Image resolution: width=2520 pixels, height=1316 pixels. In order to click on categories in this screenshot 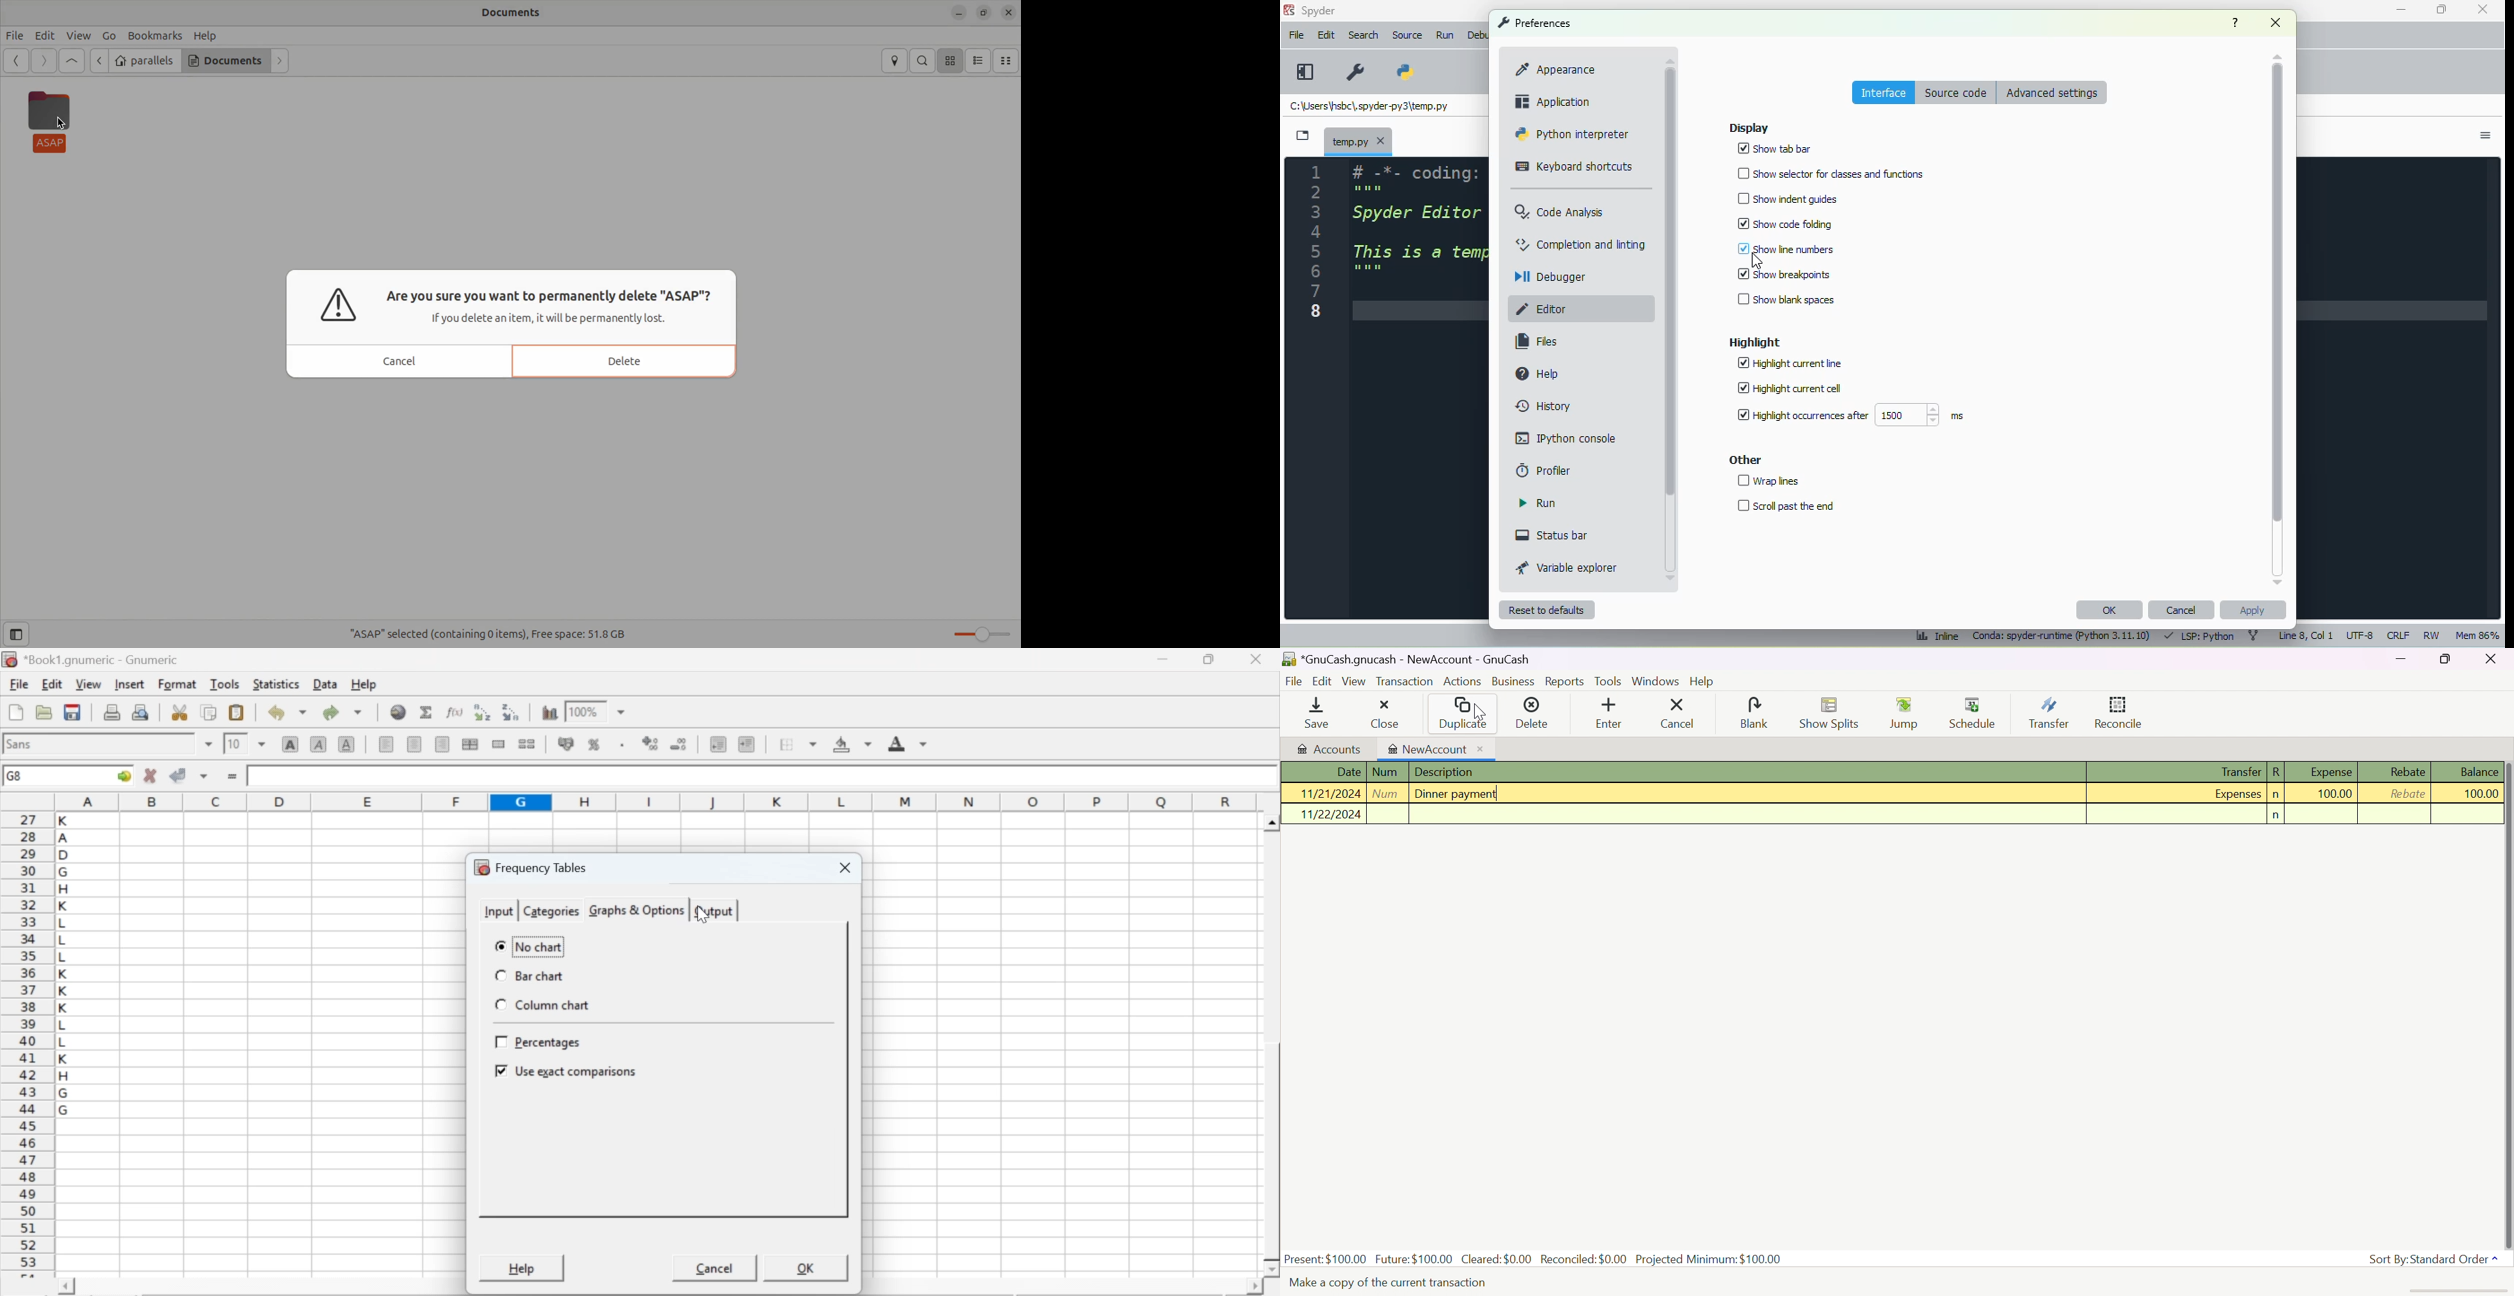, I will do `click(550, 911)`.